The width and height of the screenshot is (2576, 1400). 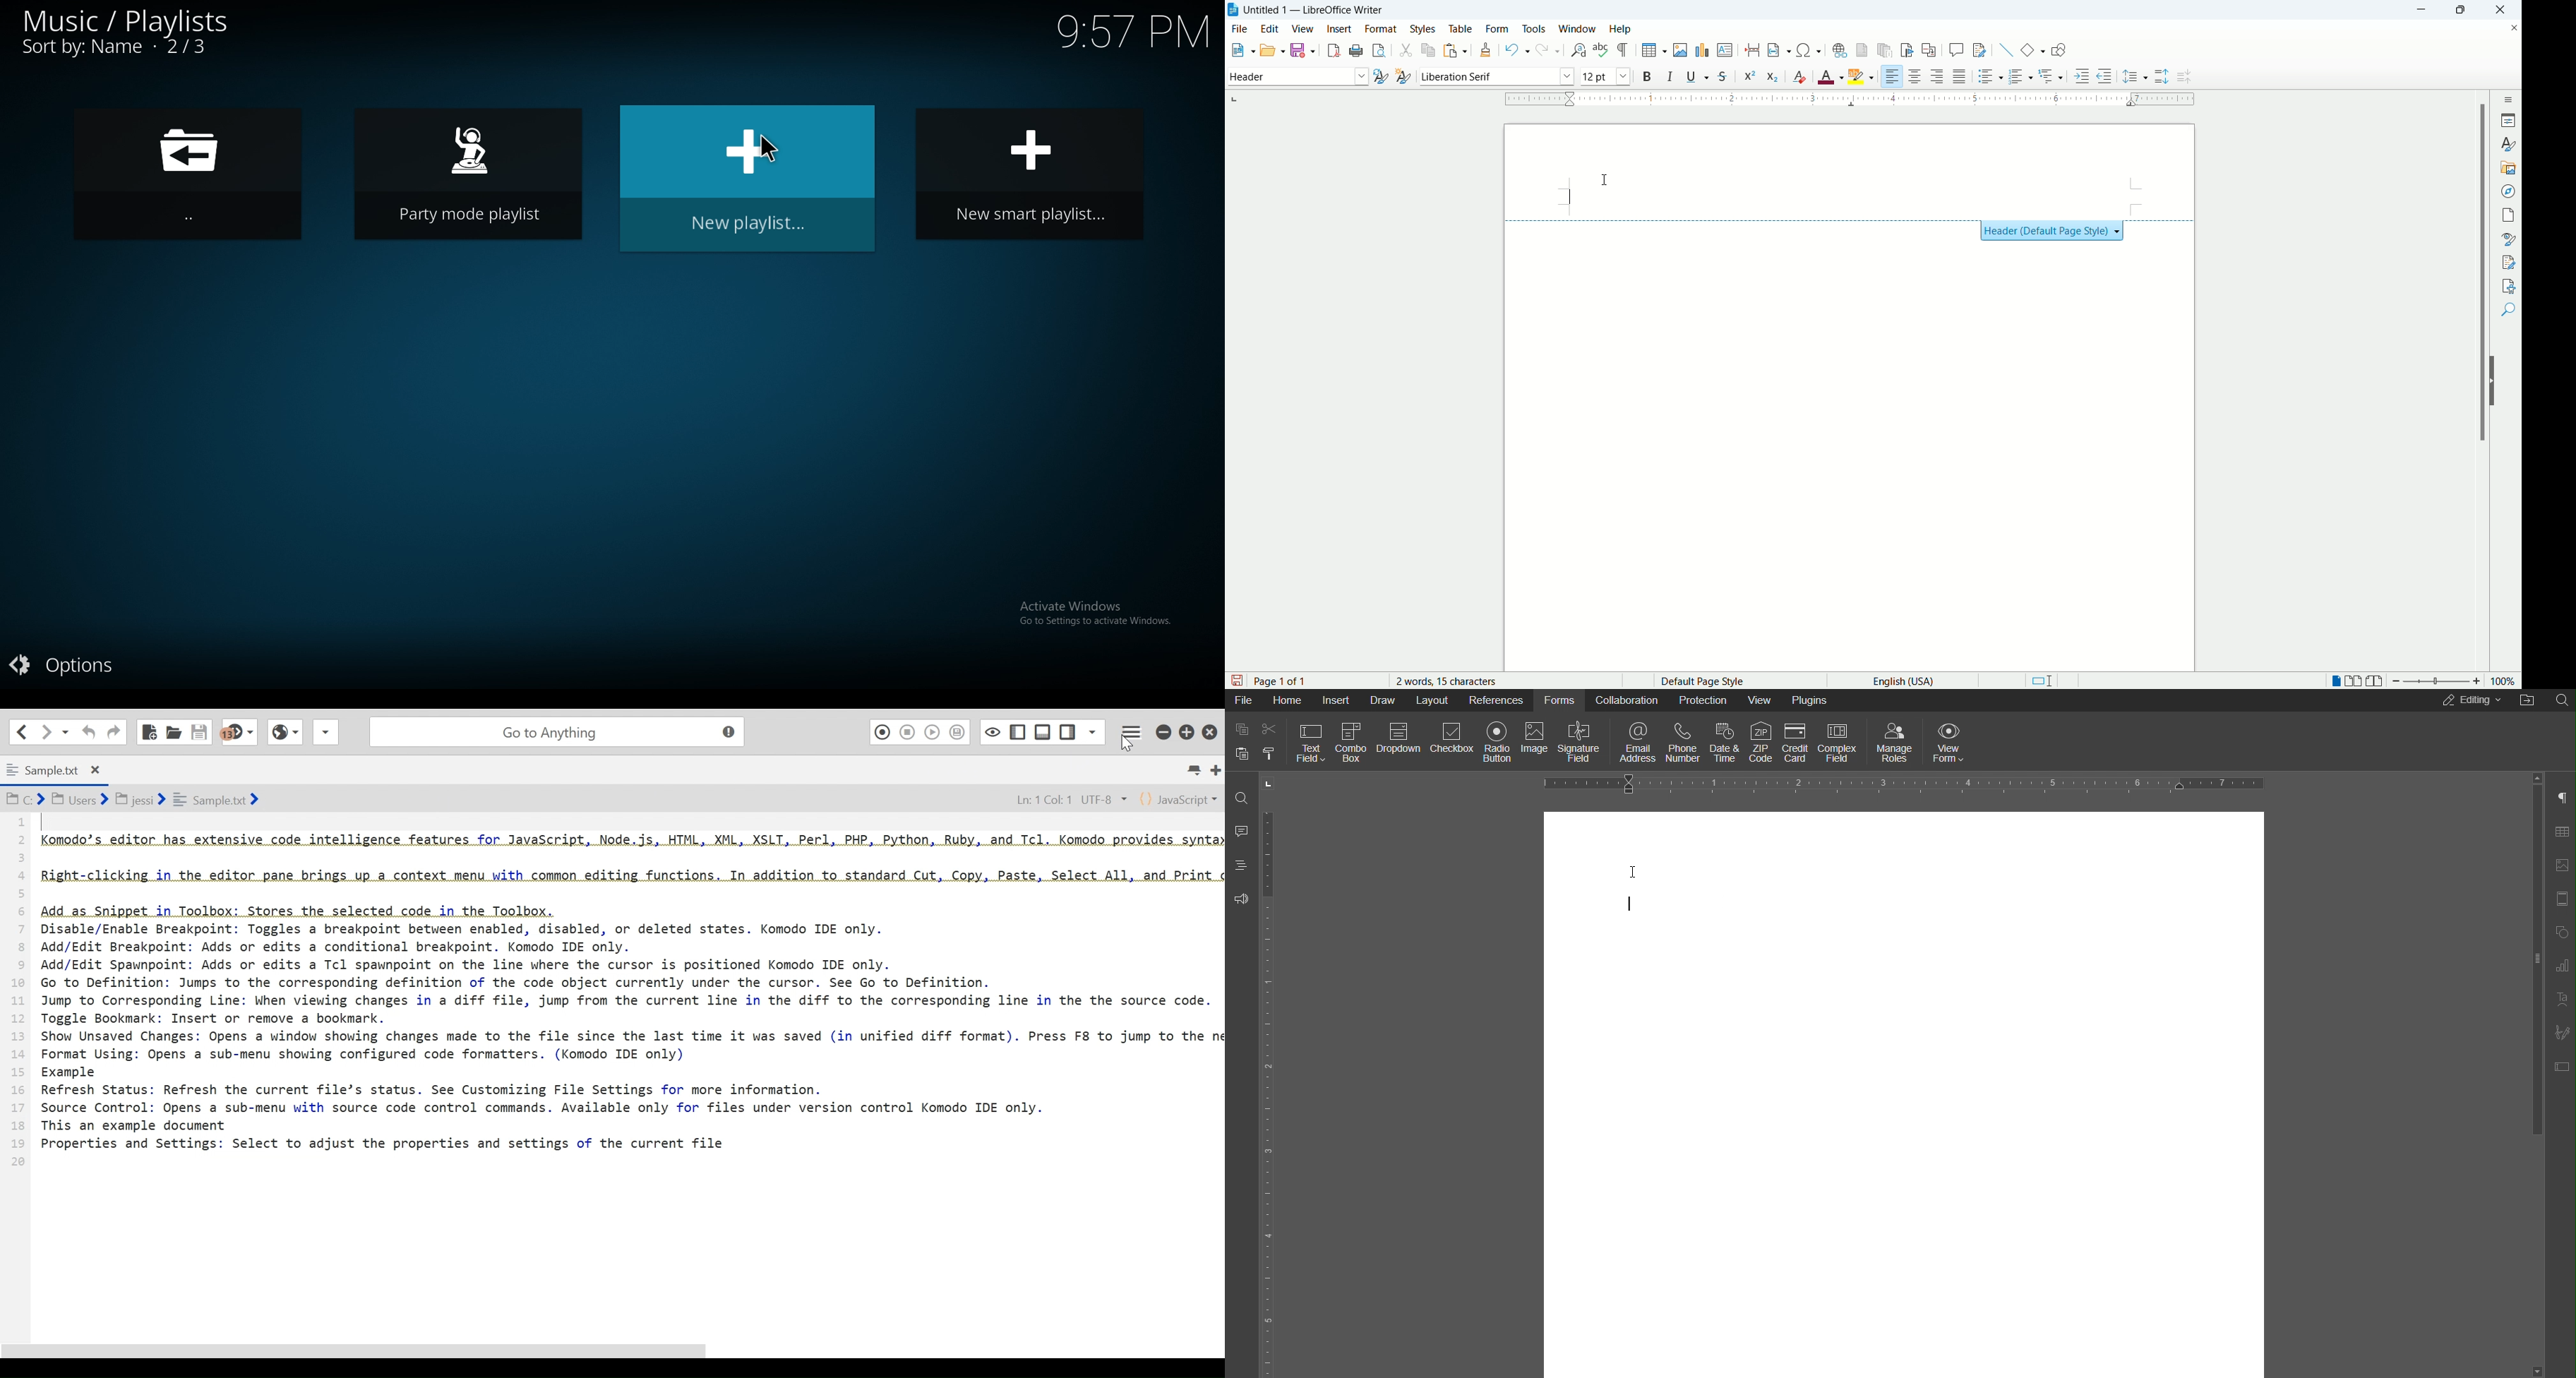 What do you see at coordinates (469, 172) in the screenshot?
I see `party mode playlist` at bounding box center [469, 172].